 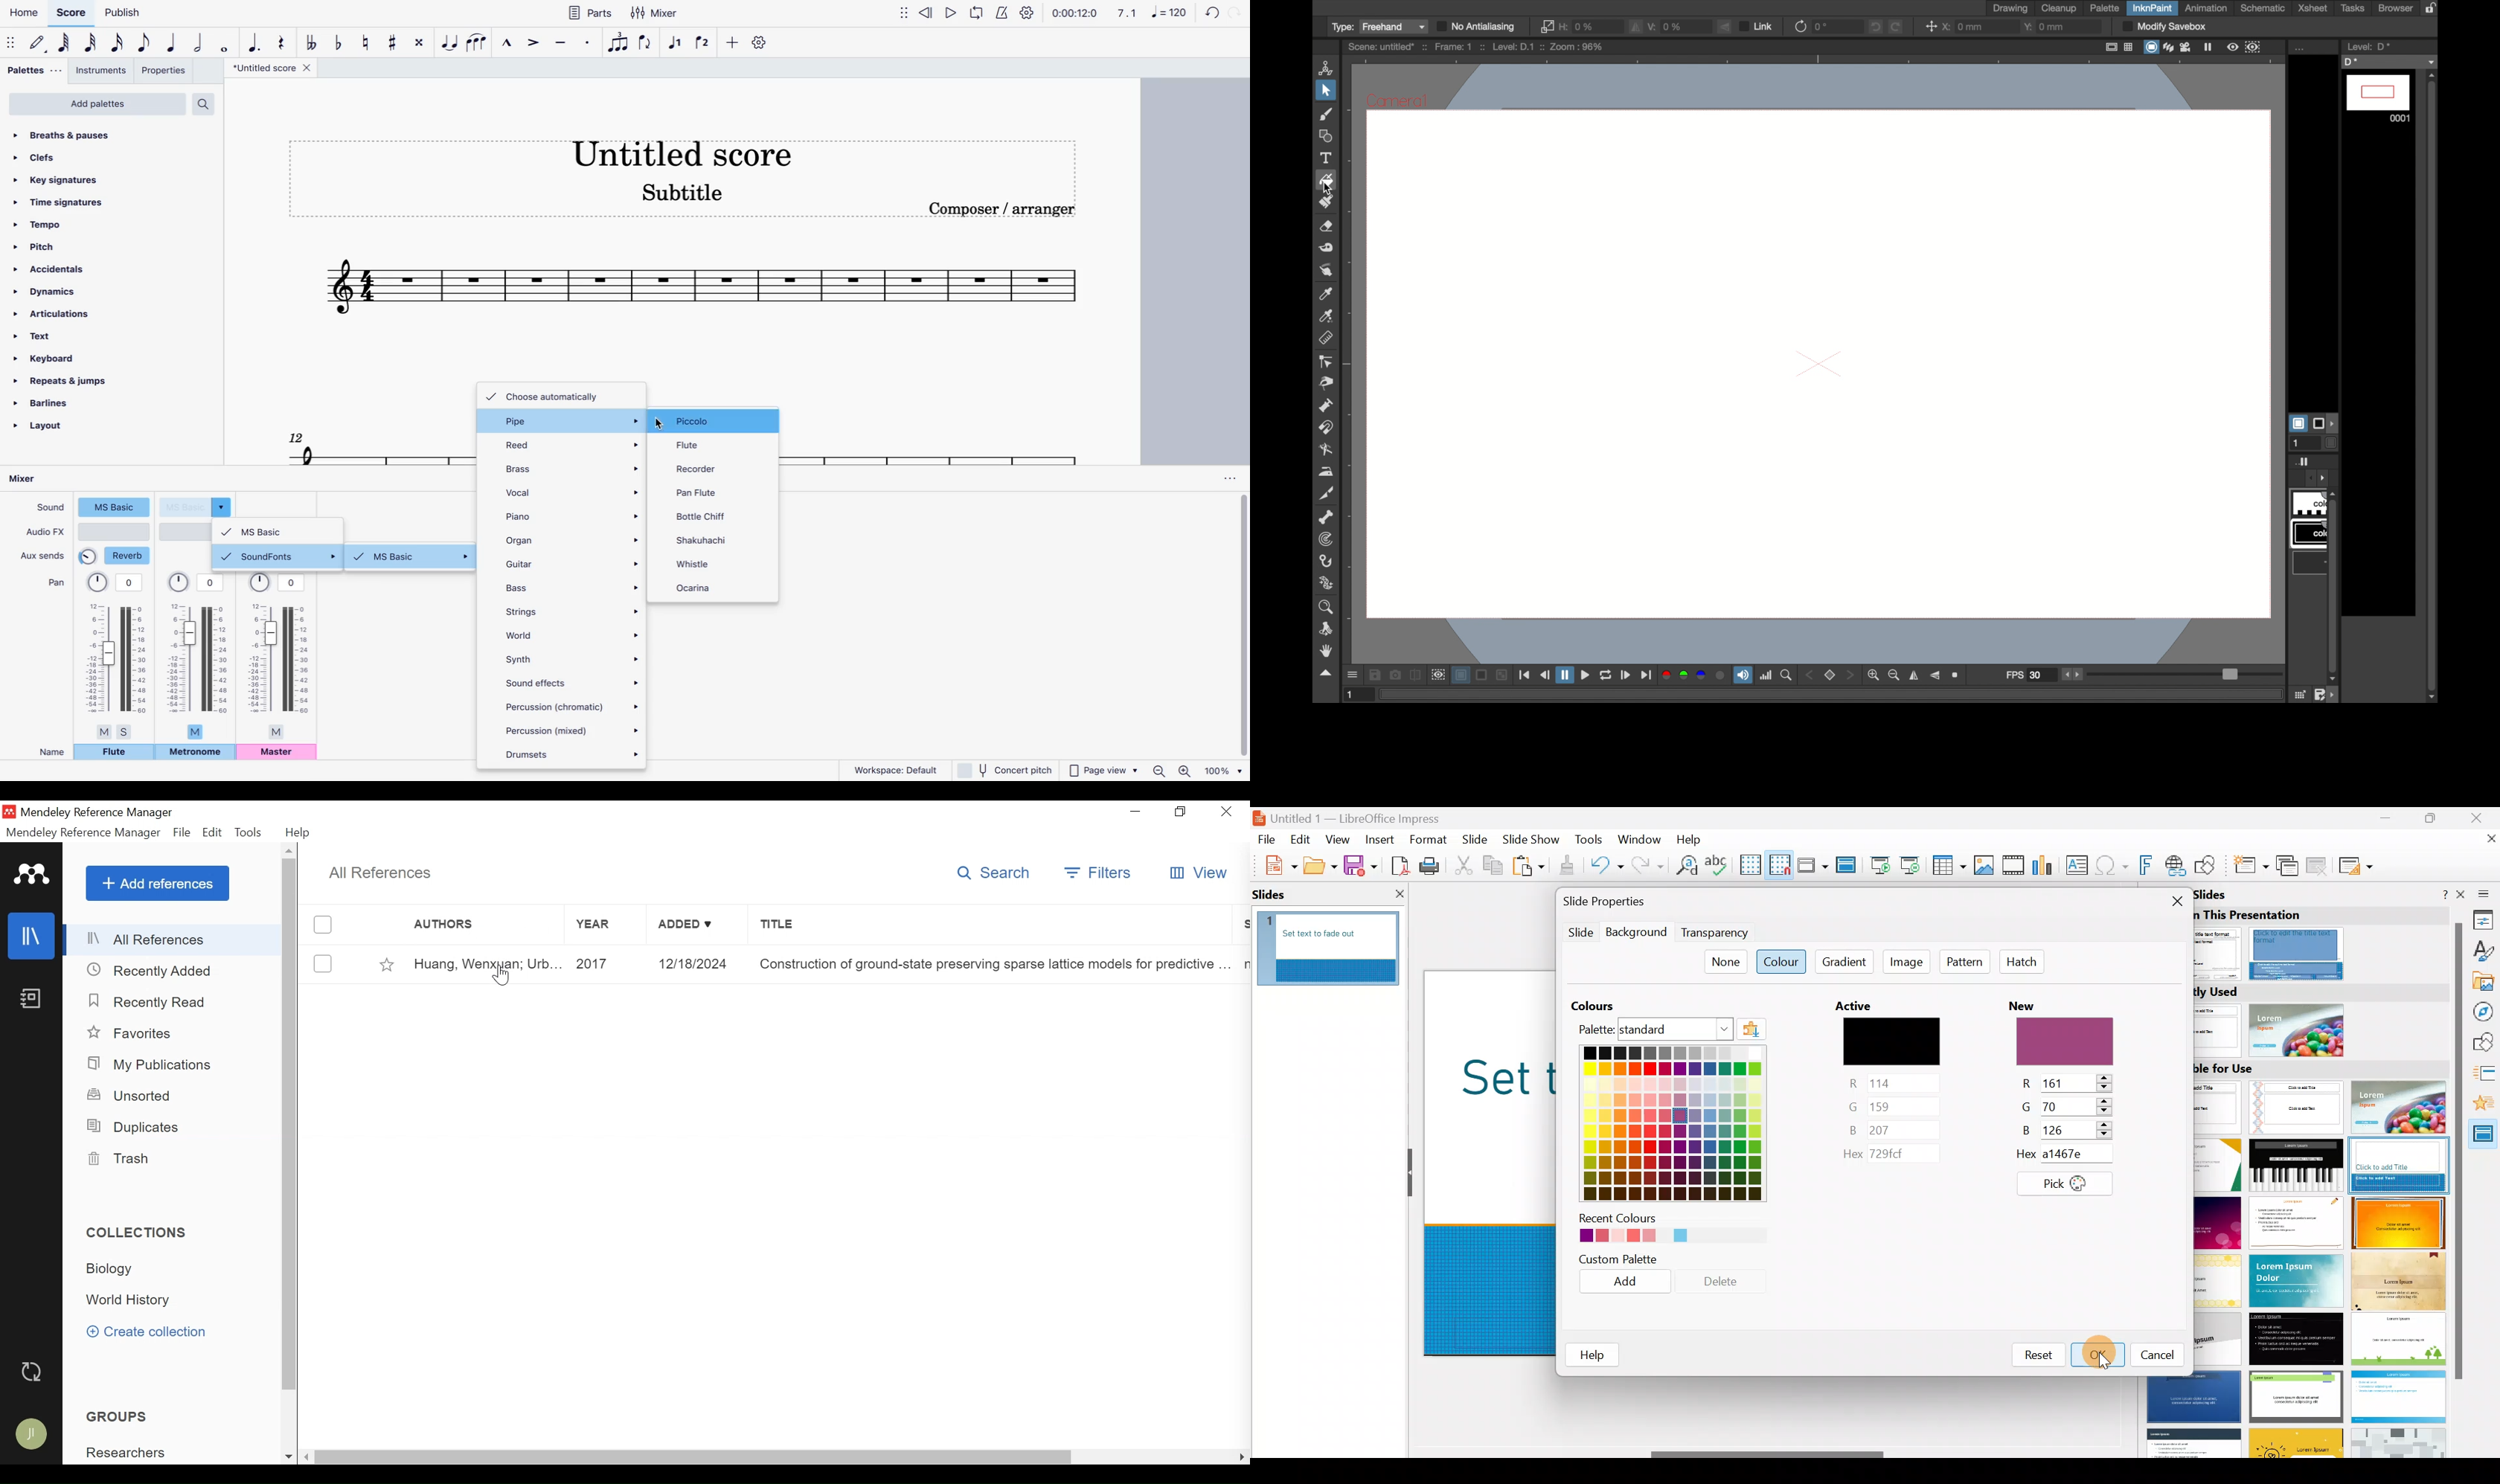 What do you see at coordinates (115, 754) in the screenshot?
I see `flute` at bounding box center [115, 754].